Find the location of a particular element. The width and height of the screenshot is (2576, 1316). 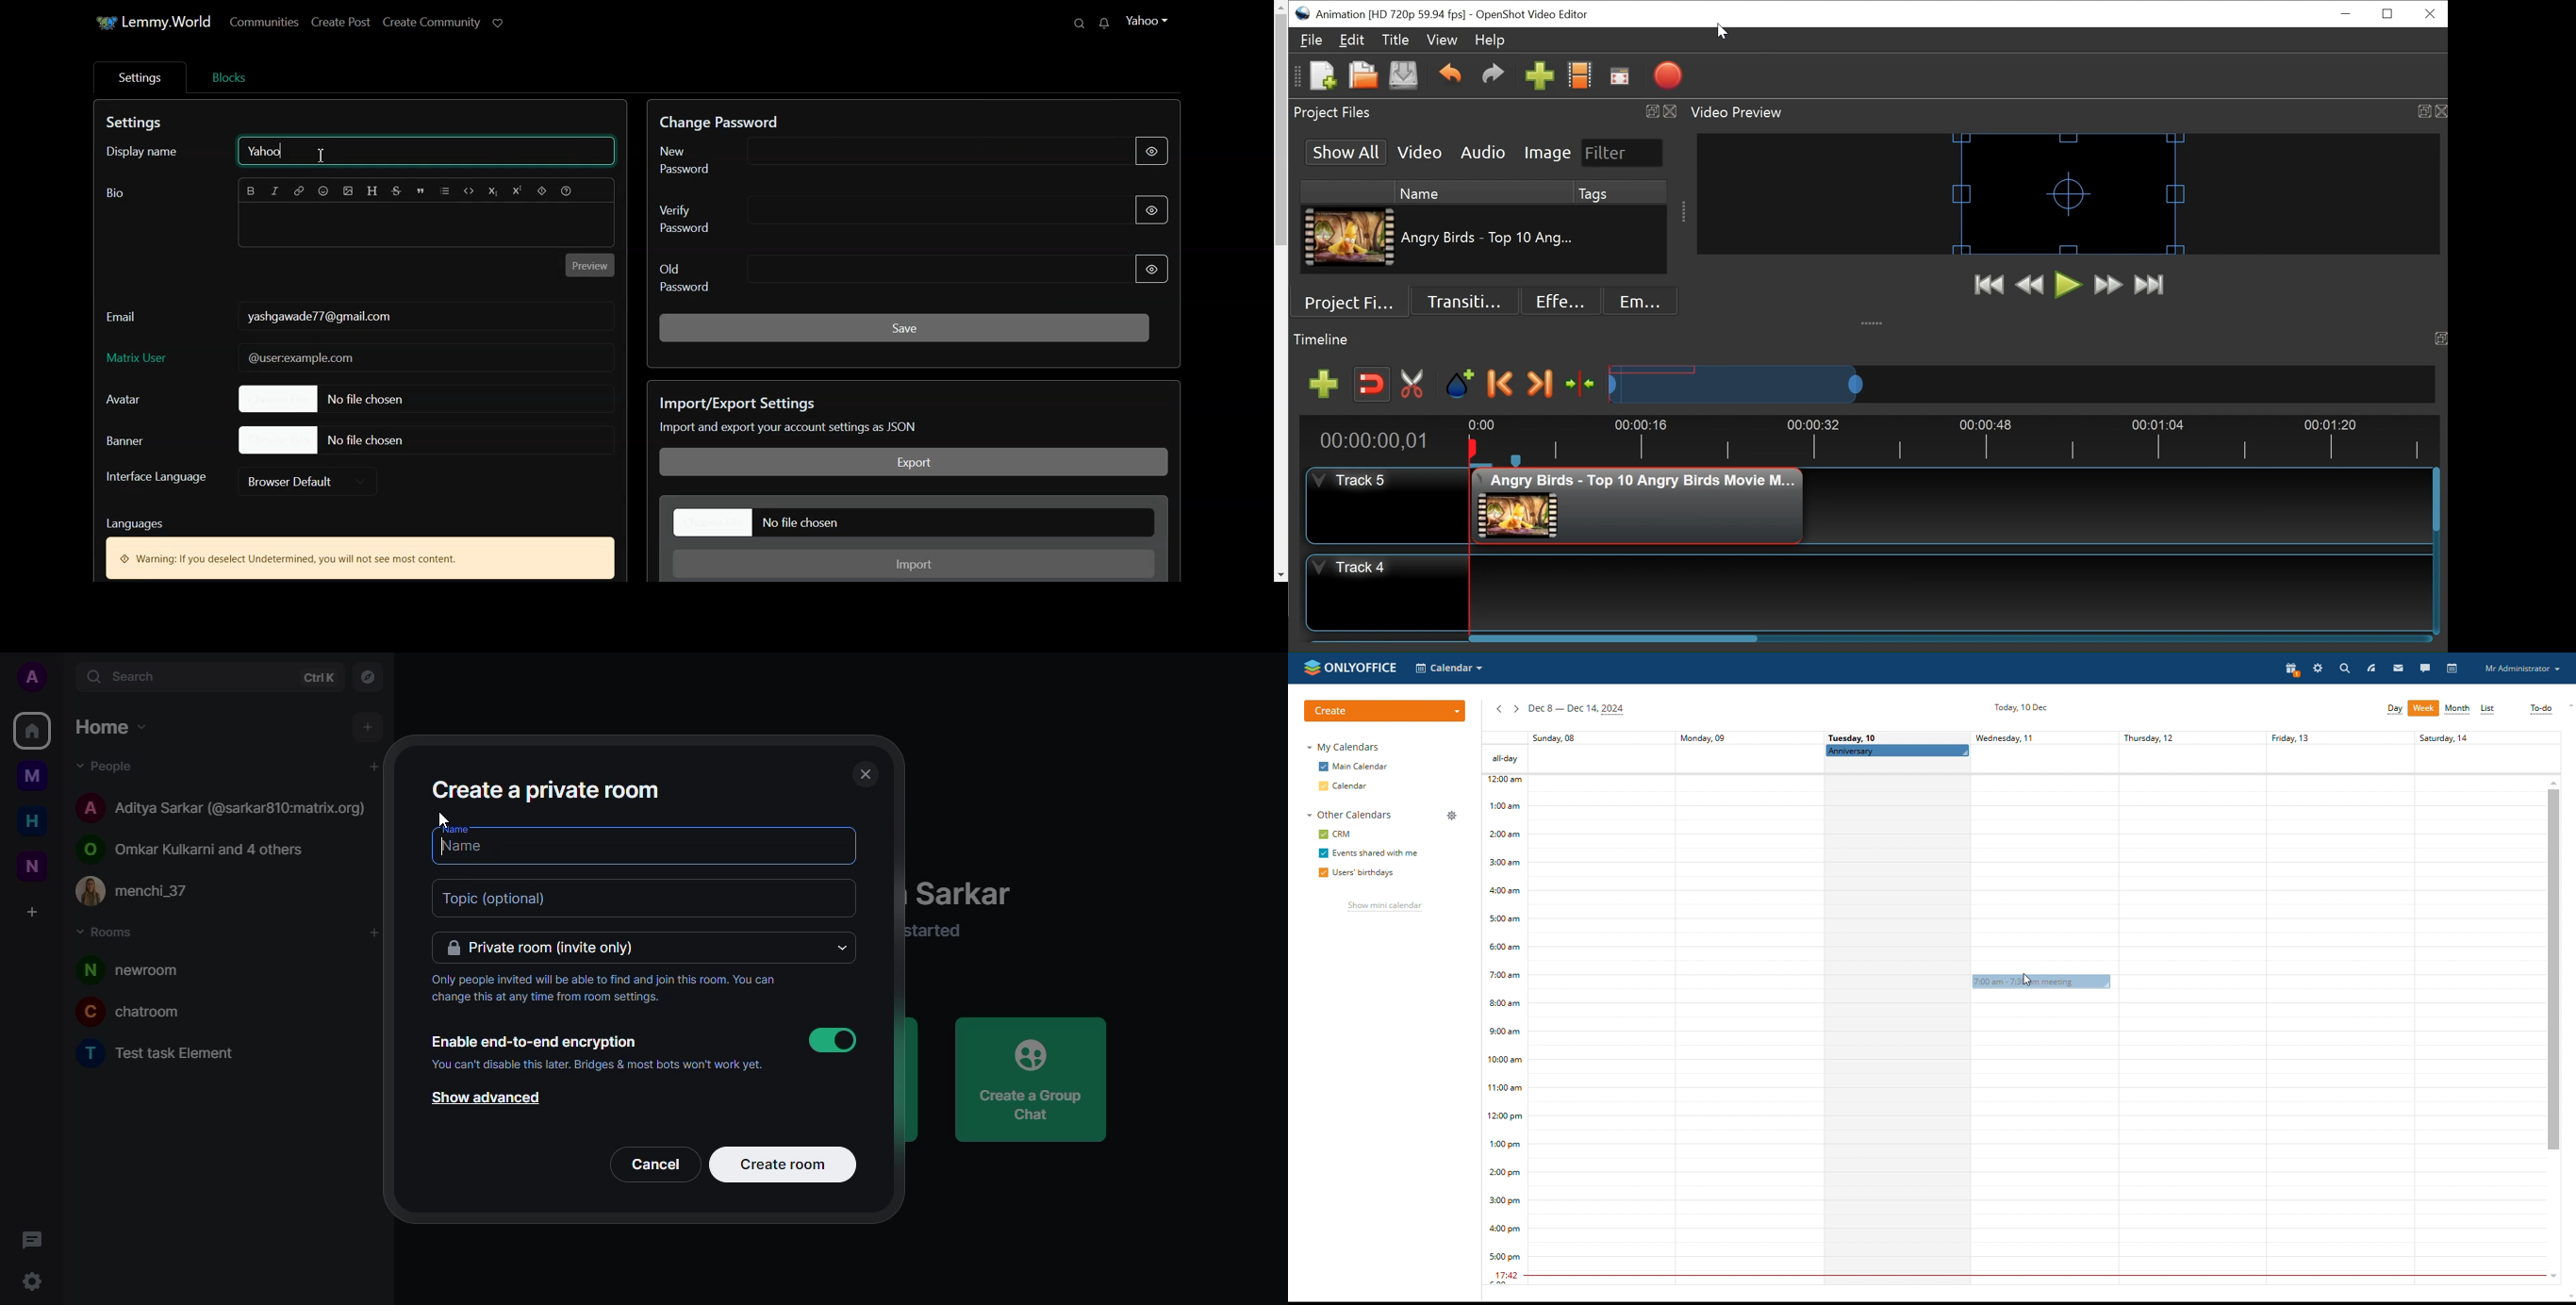

main calendar is located at coordinates (1353, 767).